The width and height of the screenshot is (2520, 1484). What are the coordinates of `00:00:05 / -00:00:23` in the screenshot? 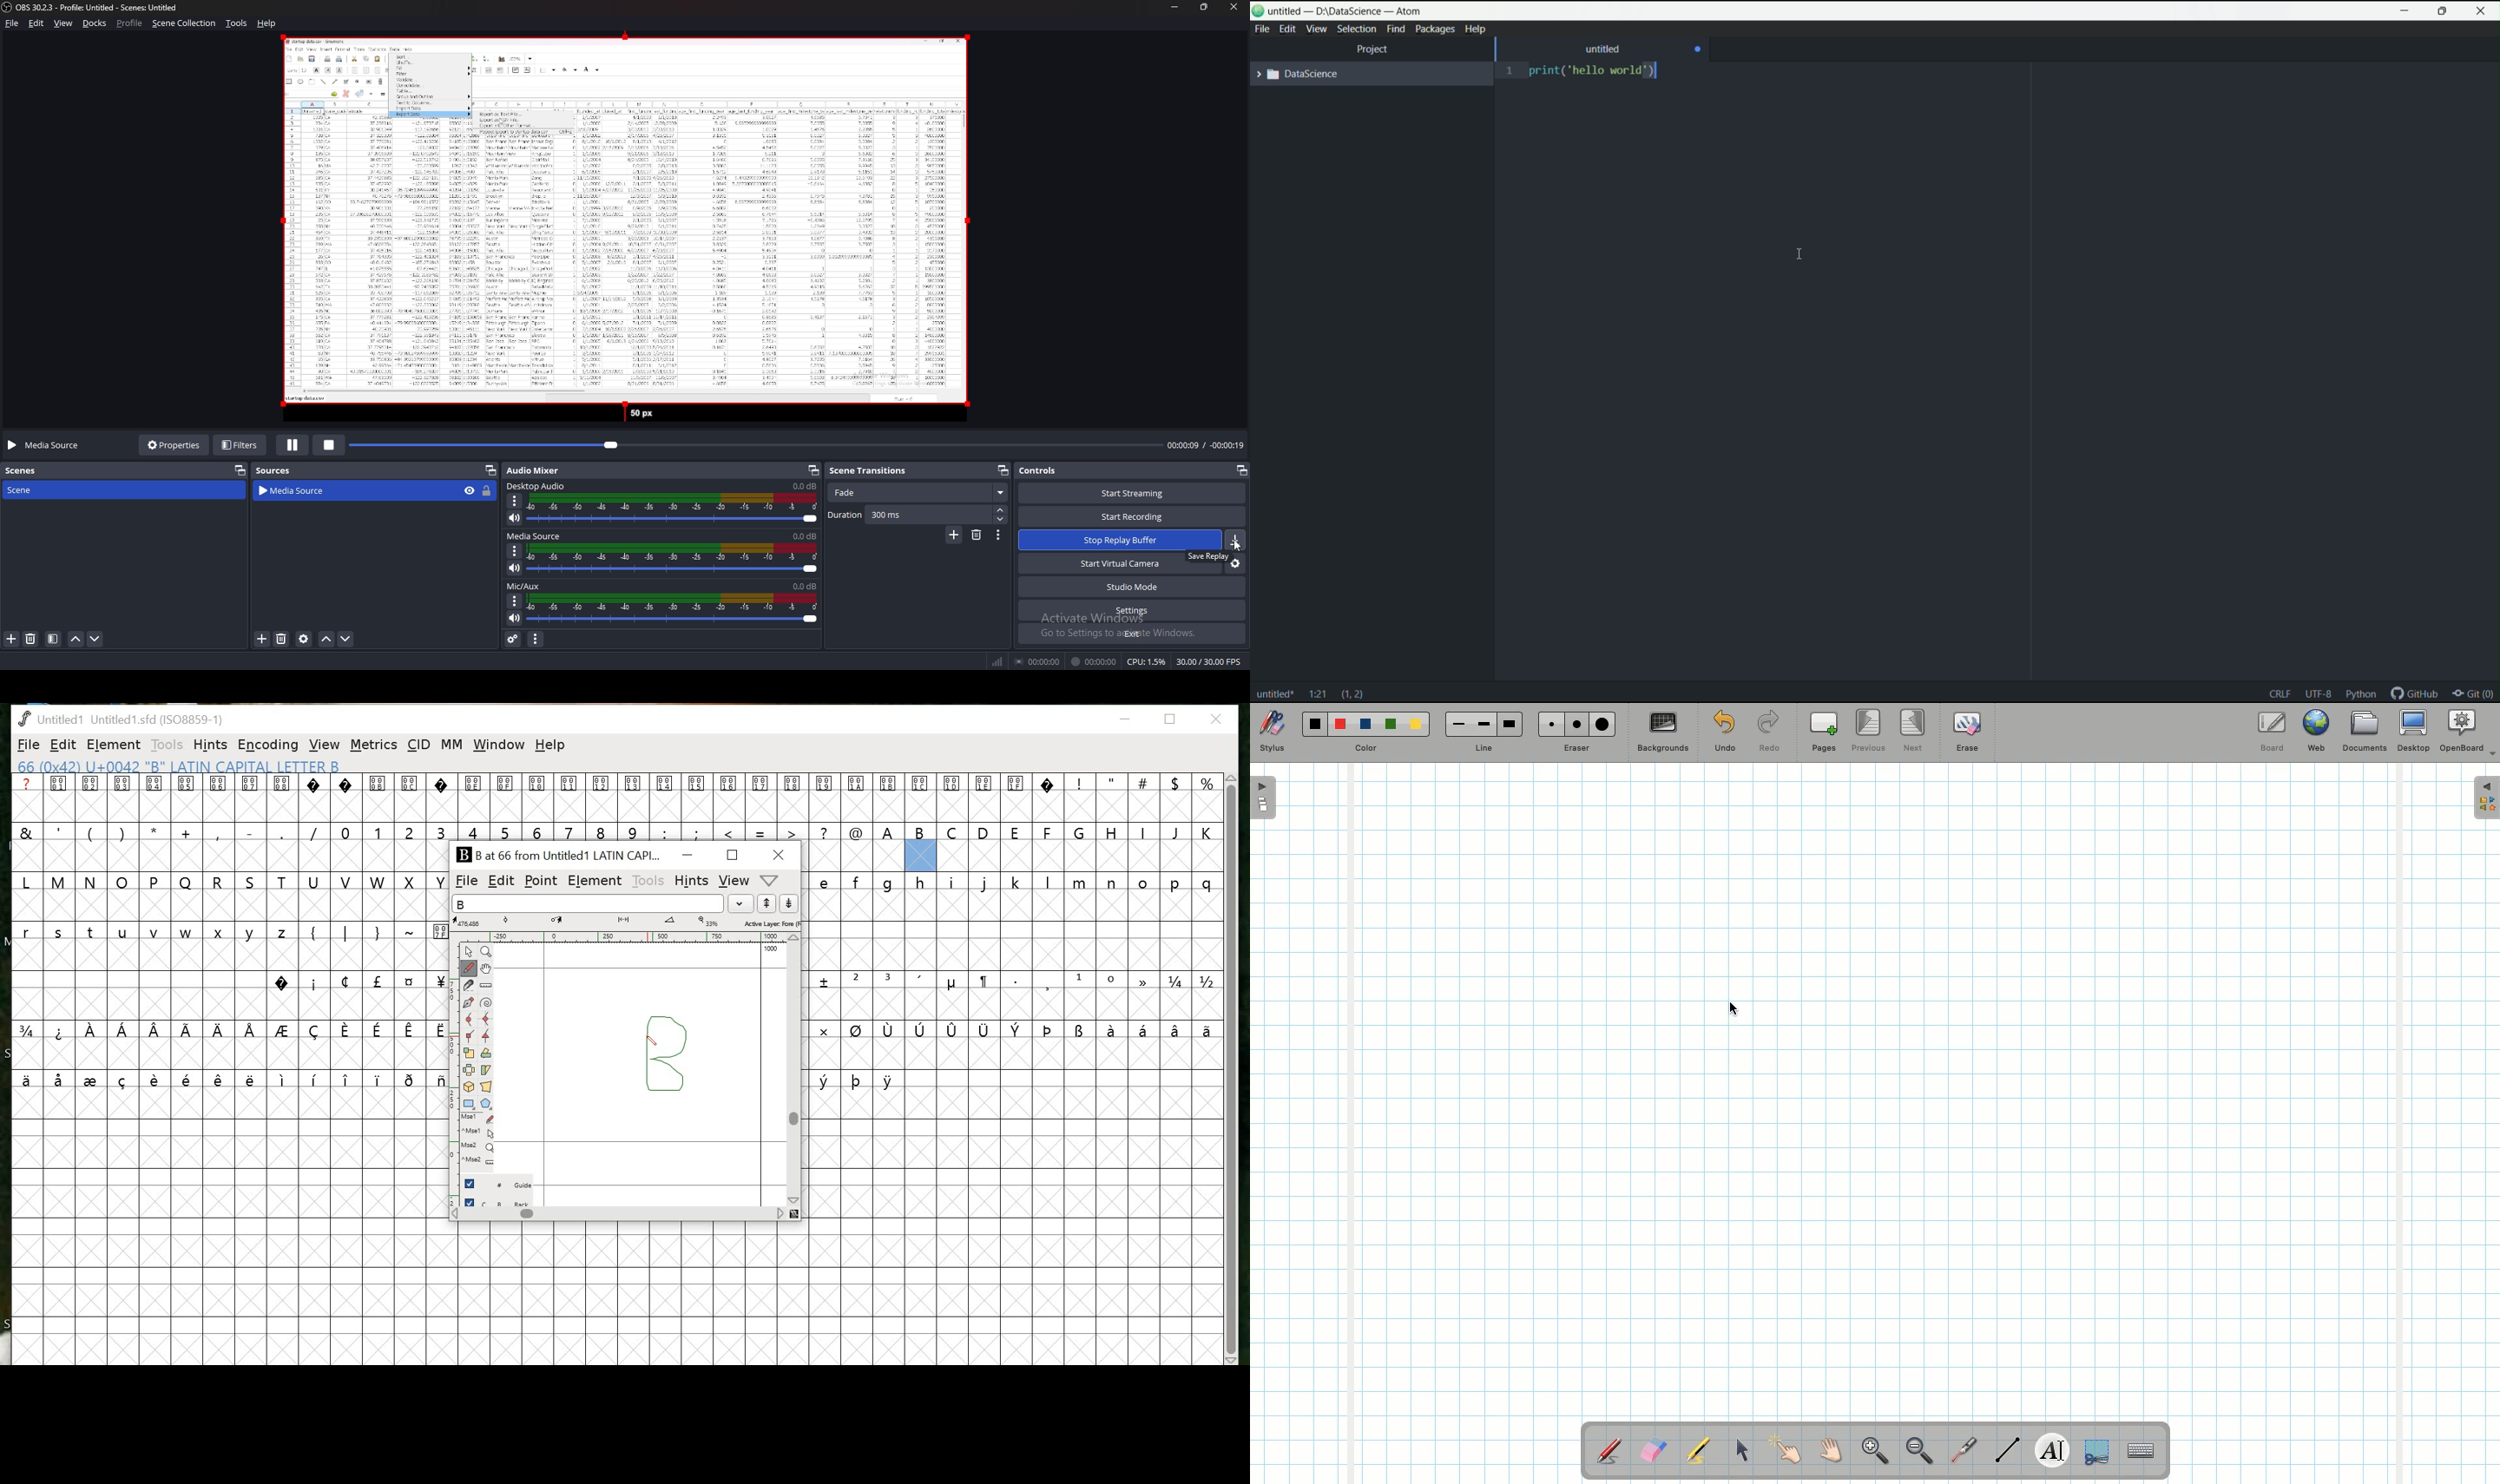 It's located at (1205, 445).